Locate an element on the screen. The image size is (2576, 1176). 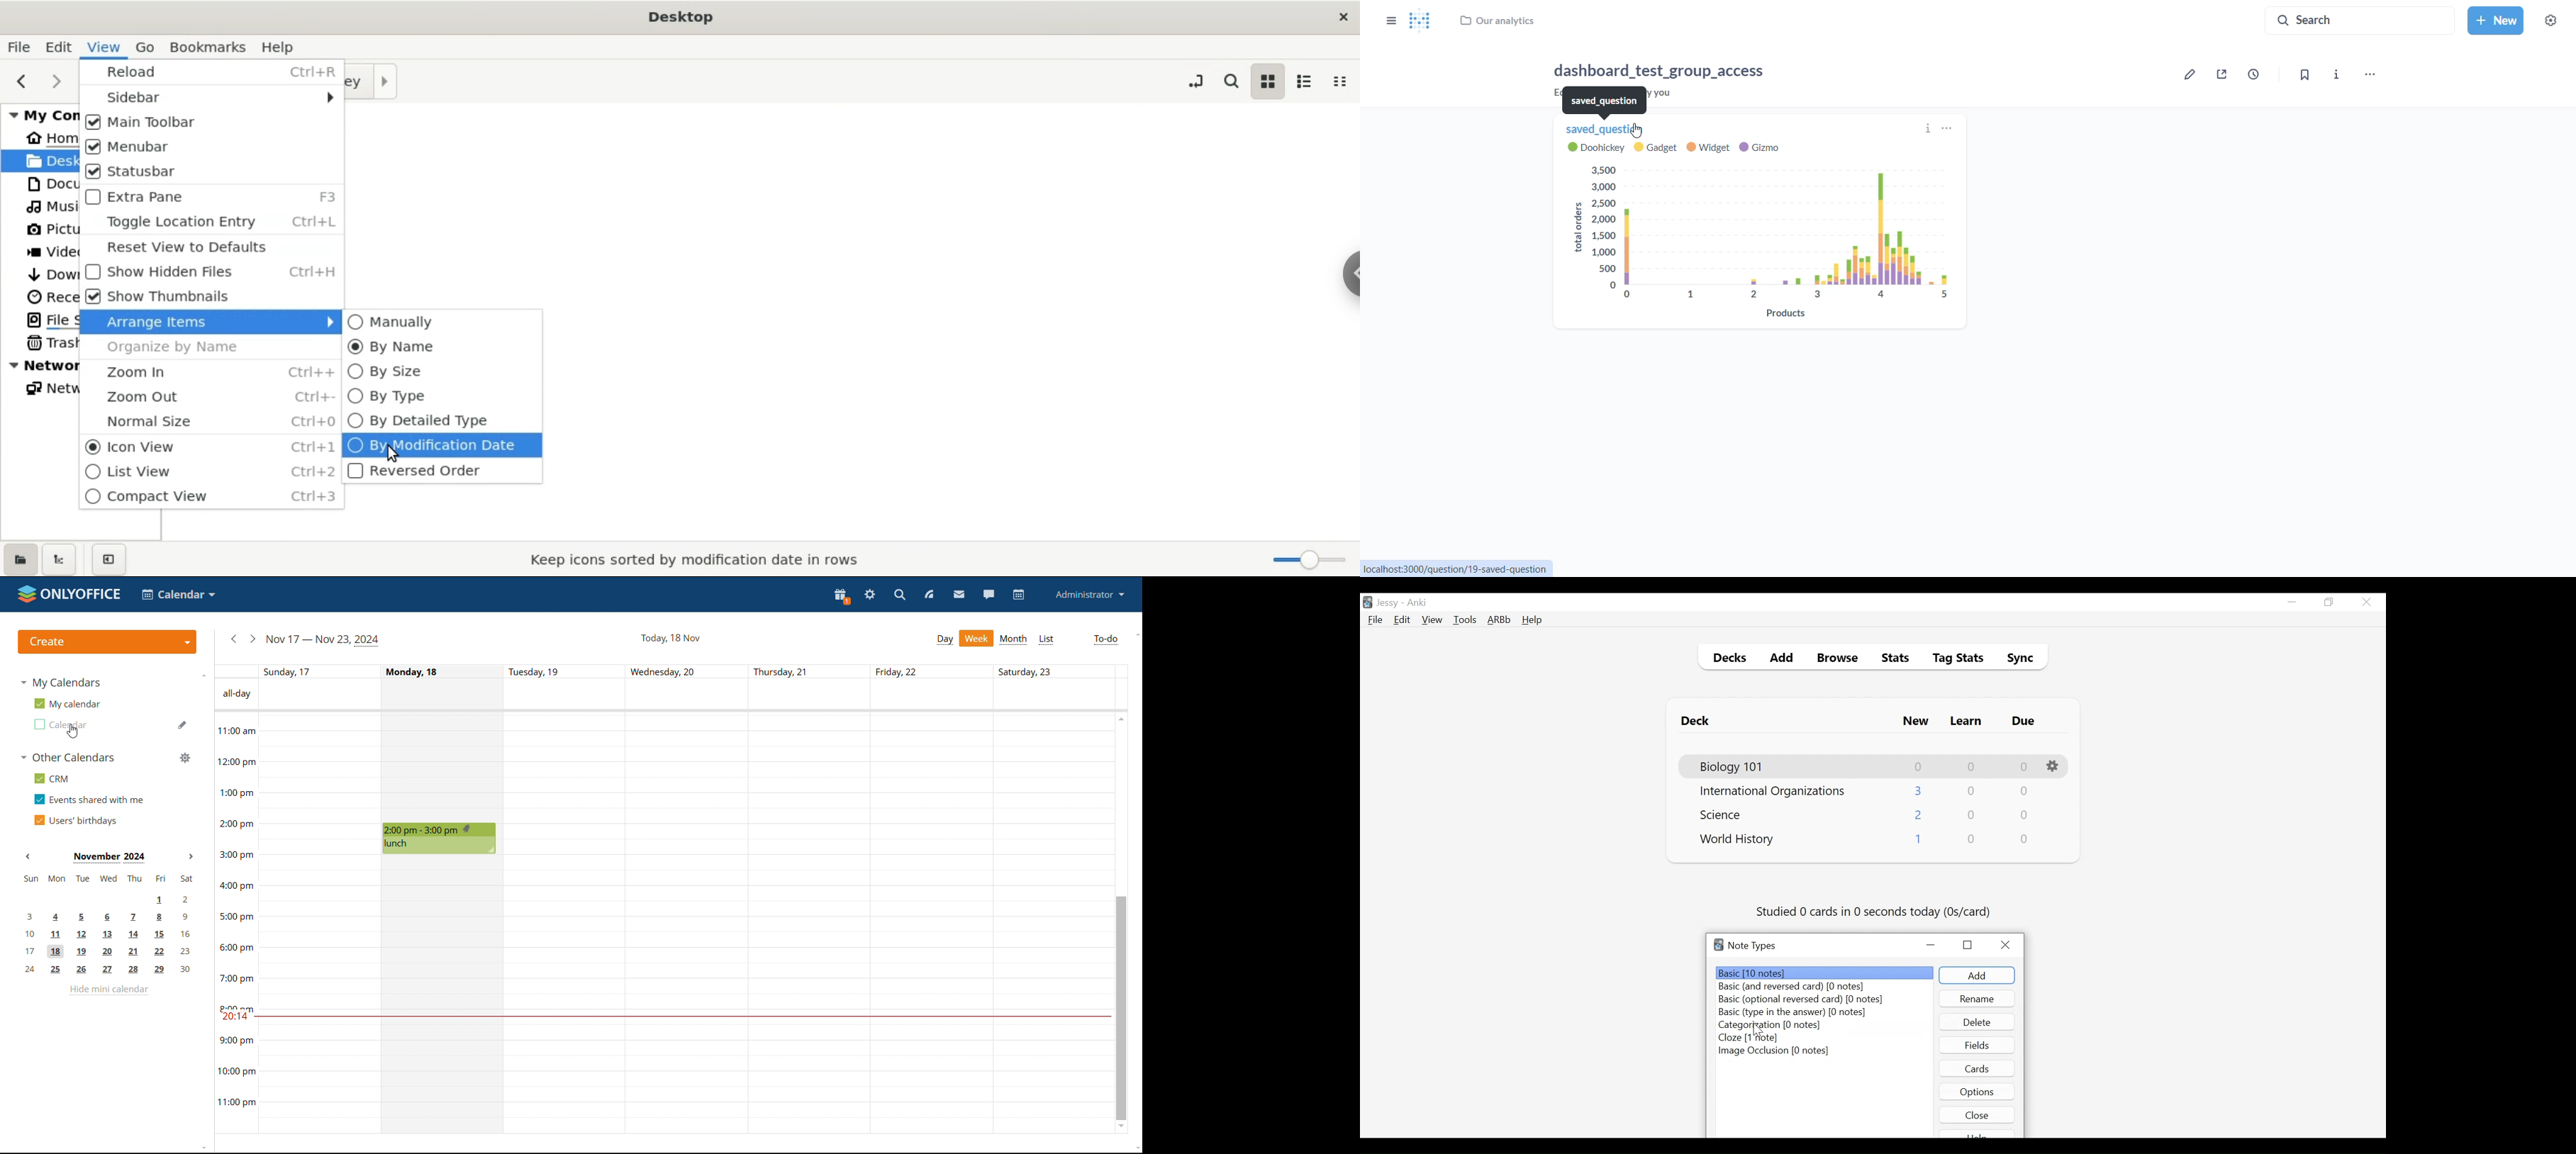
minimize is located at coordinates (2291, 603).